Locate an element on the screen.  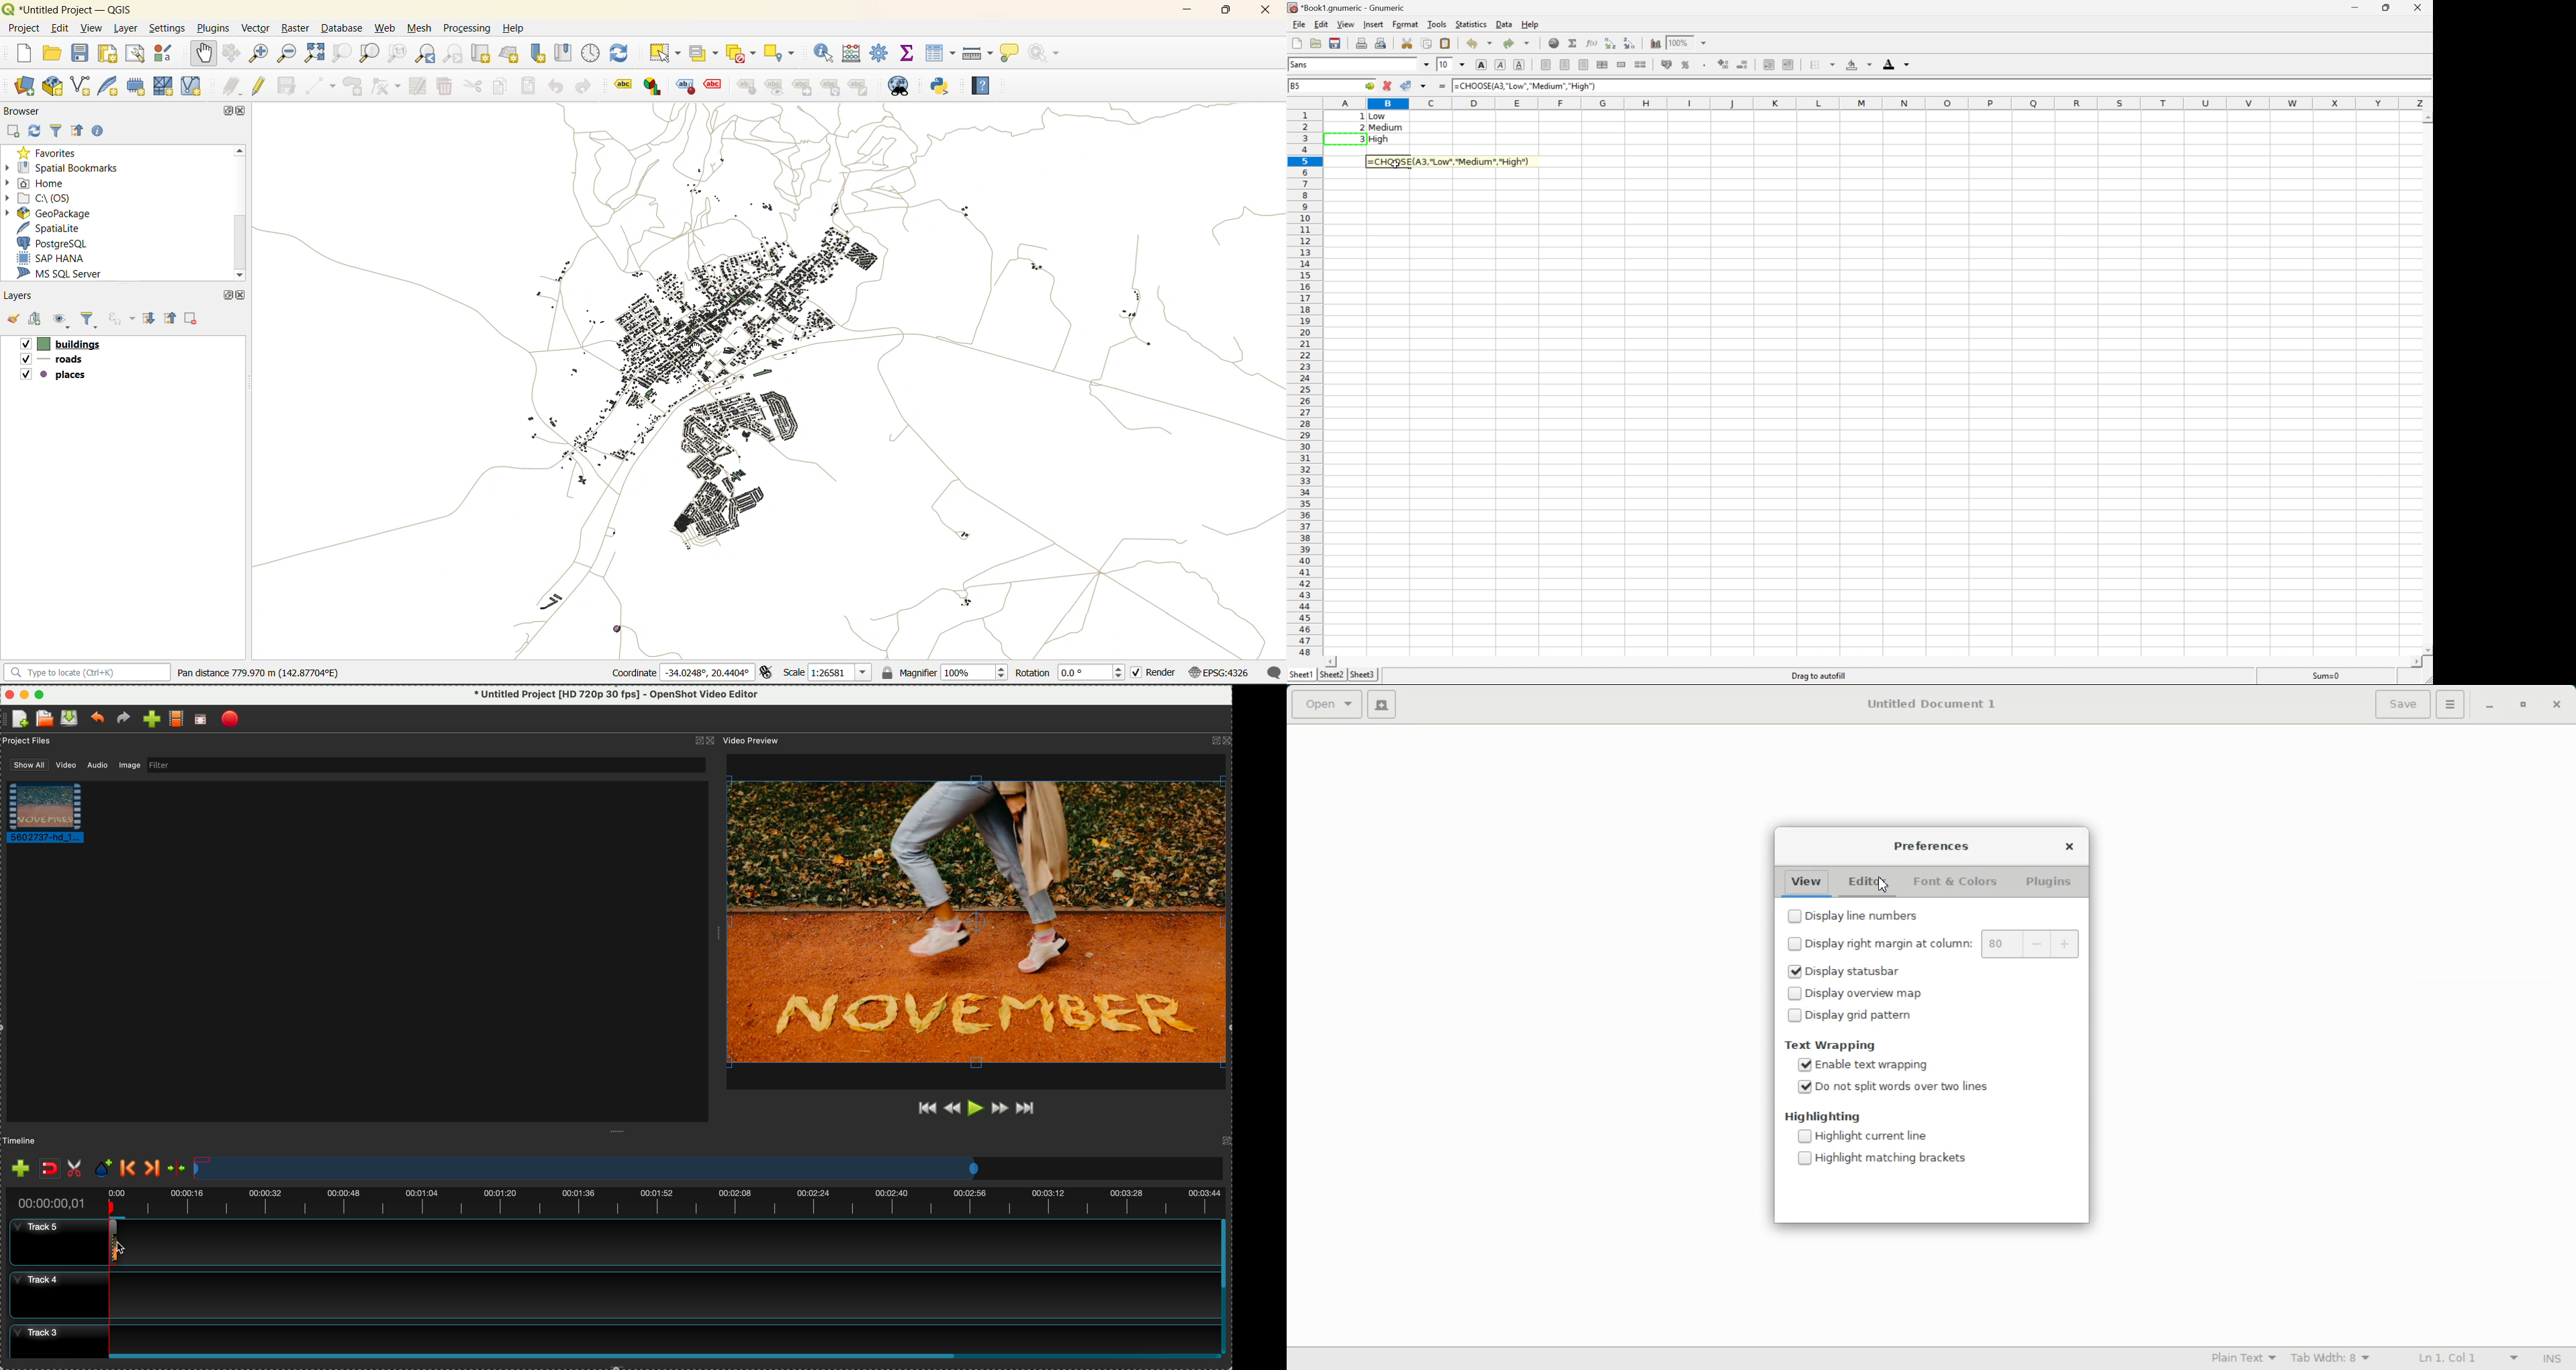
Save current workbook is located at coordinates (1336, 43).